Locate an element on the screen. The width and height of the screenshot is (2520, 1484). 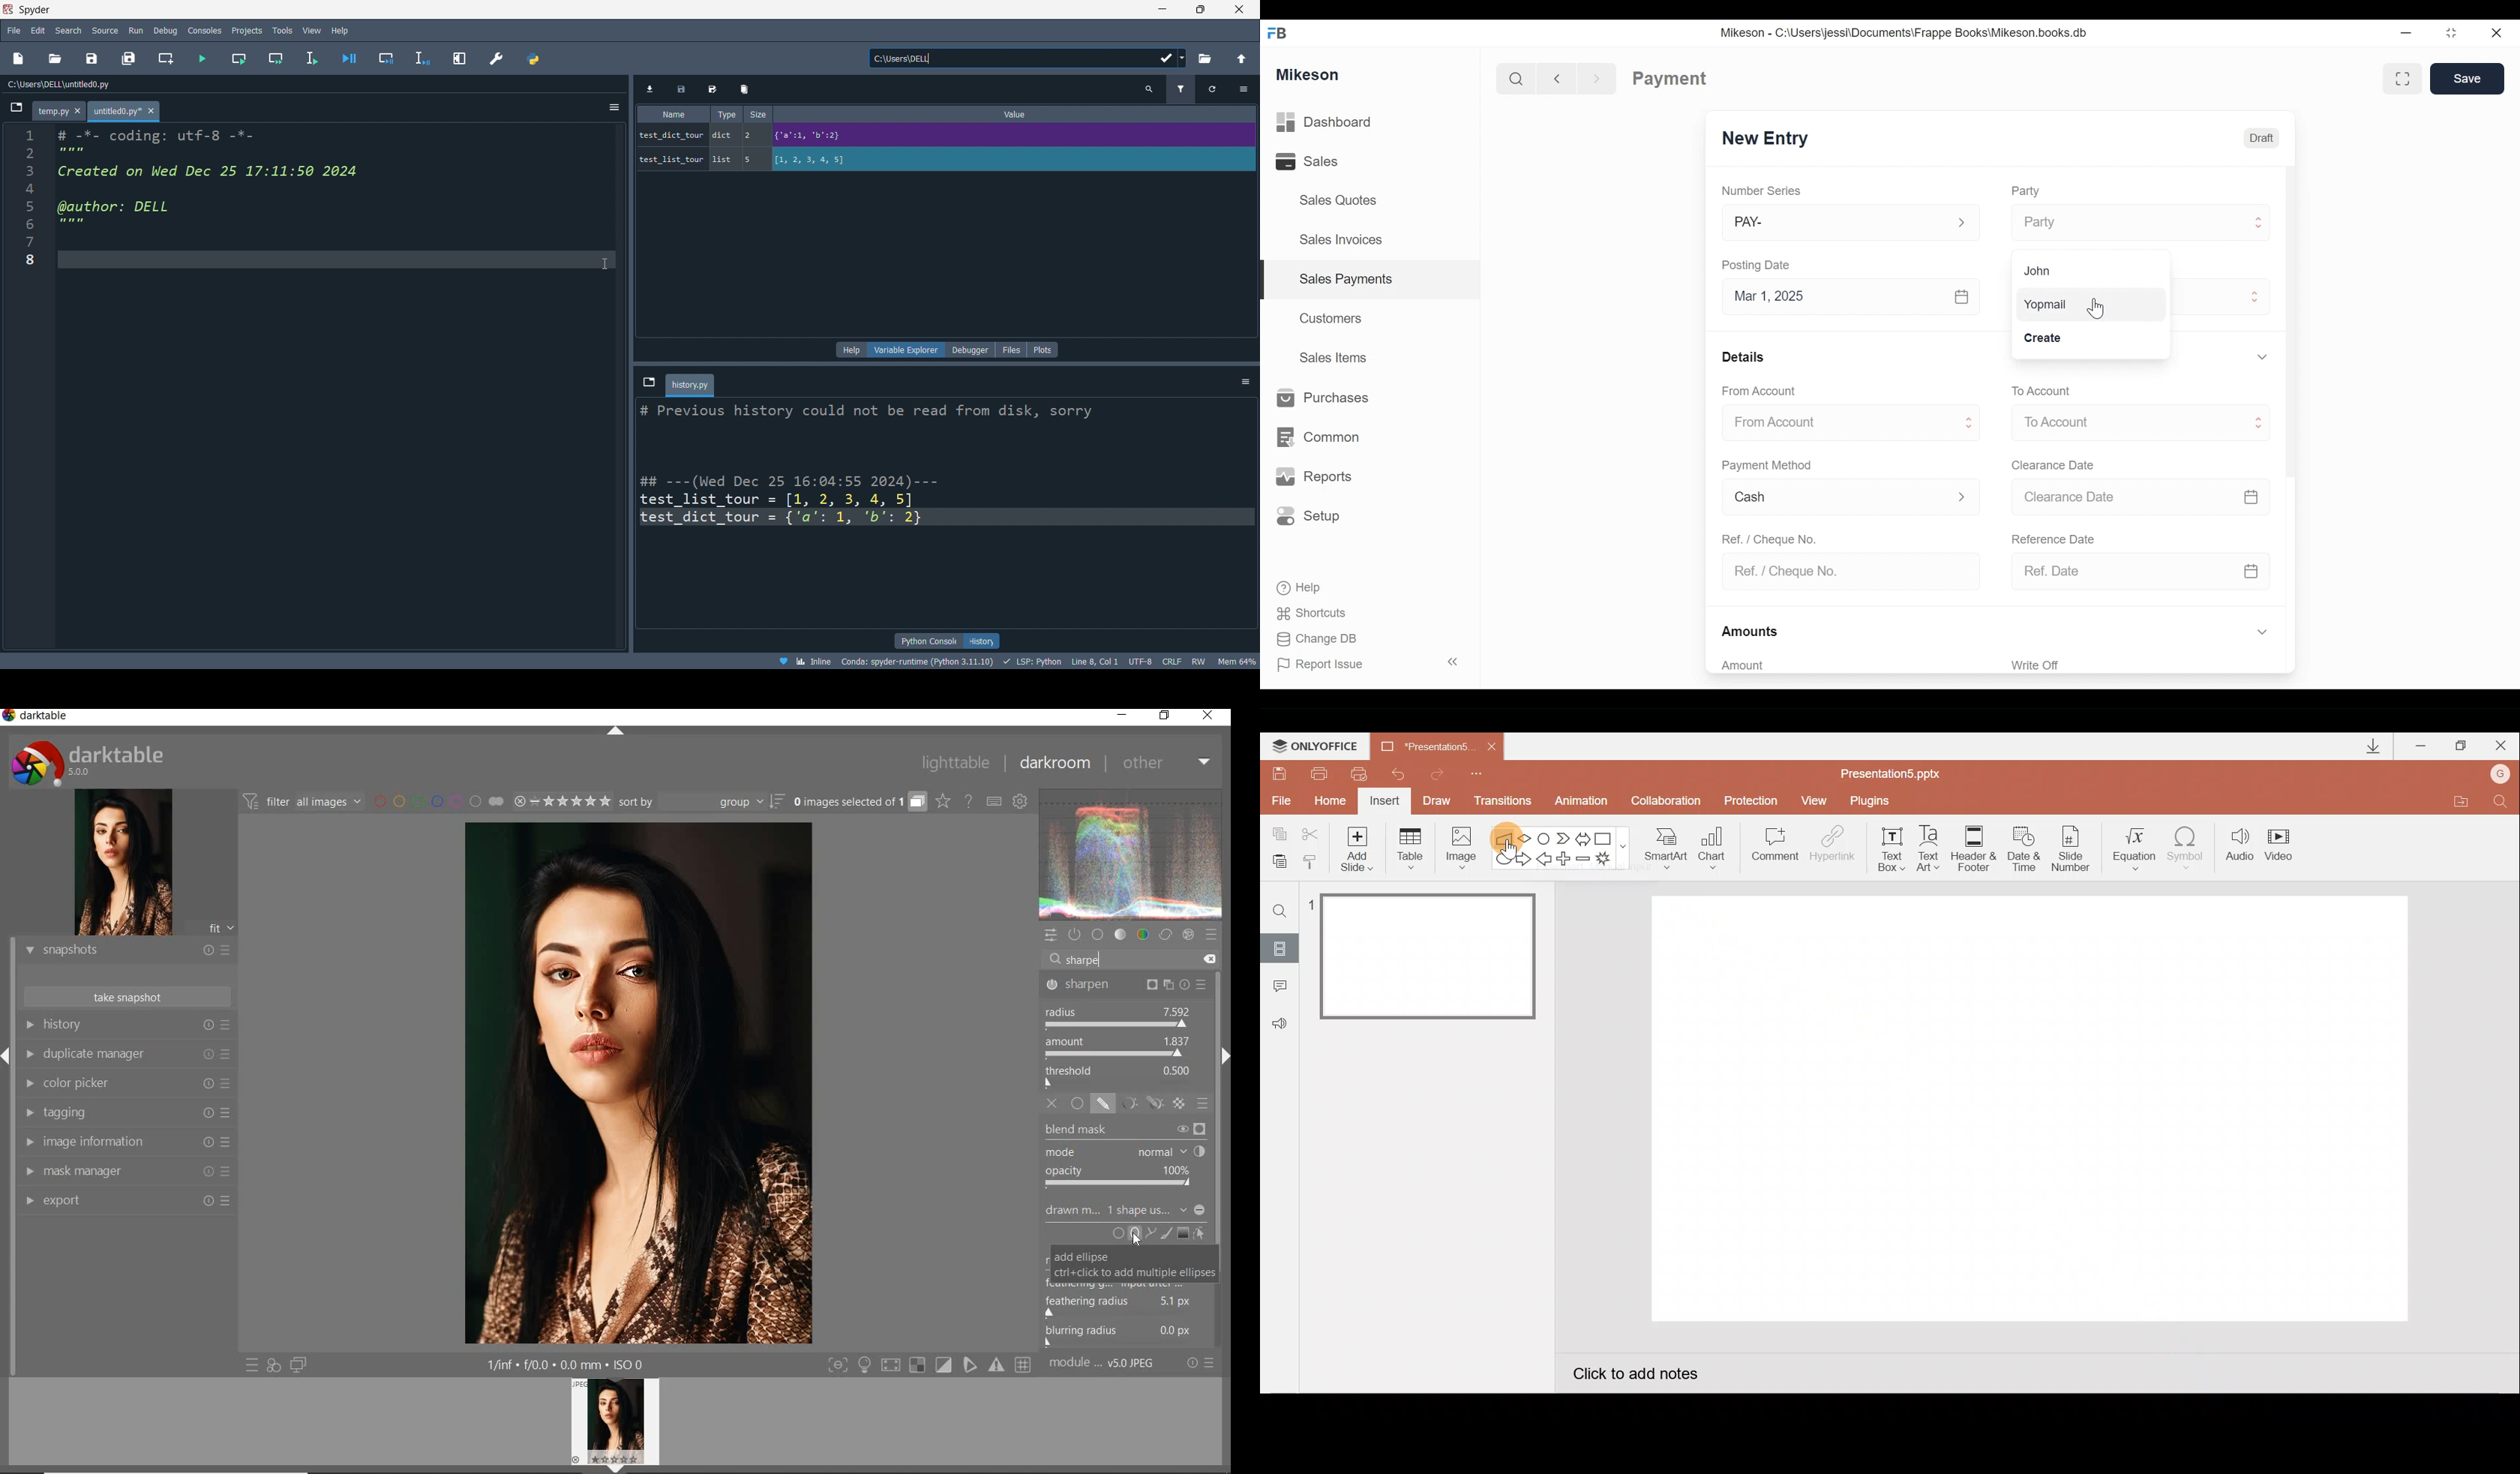
close is located at coordinates (1240, 9).